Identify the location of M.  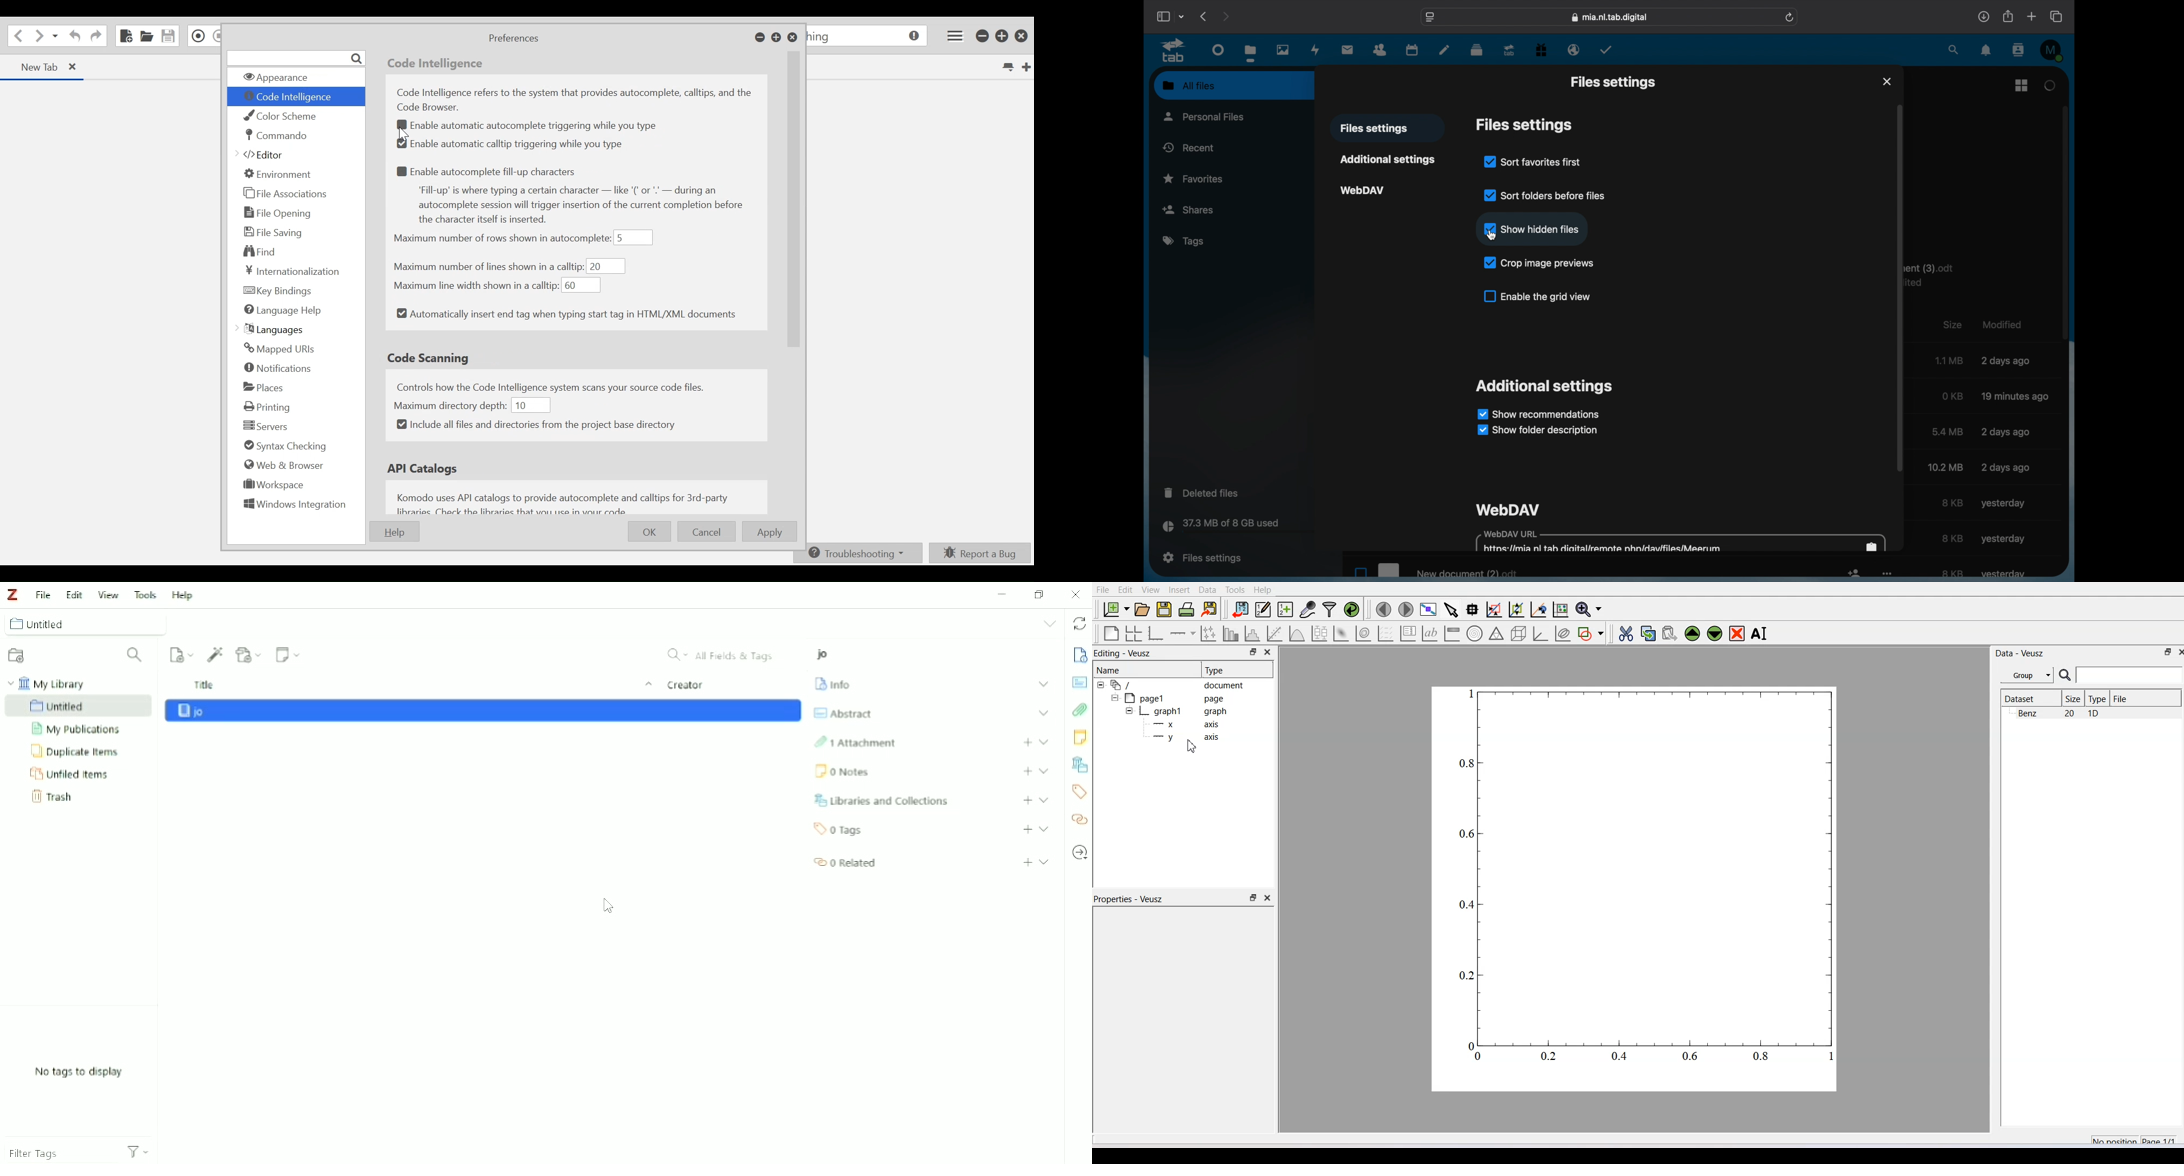
(2052, 51).